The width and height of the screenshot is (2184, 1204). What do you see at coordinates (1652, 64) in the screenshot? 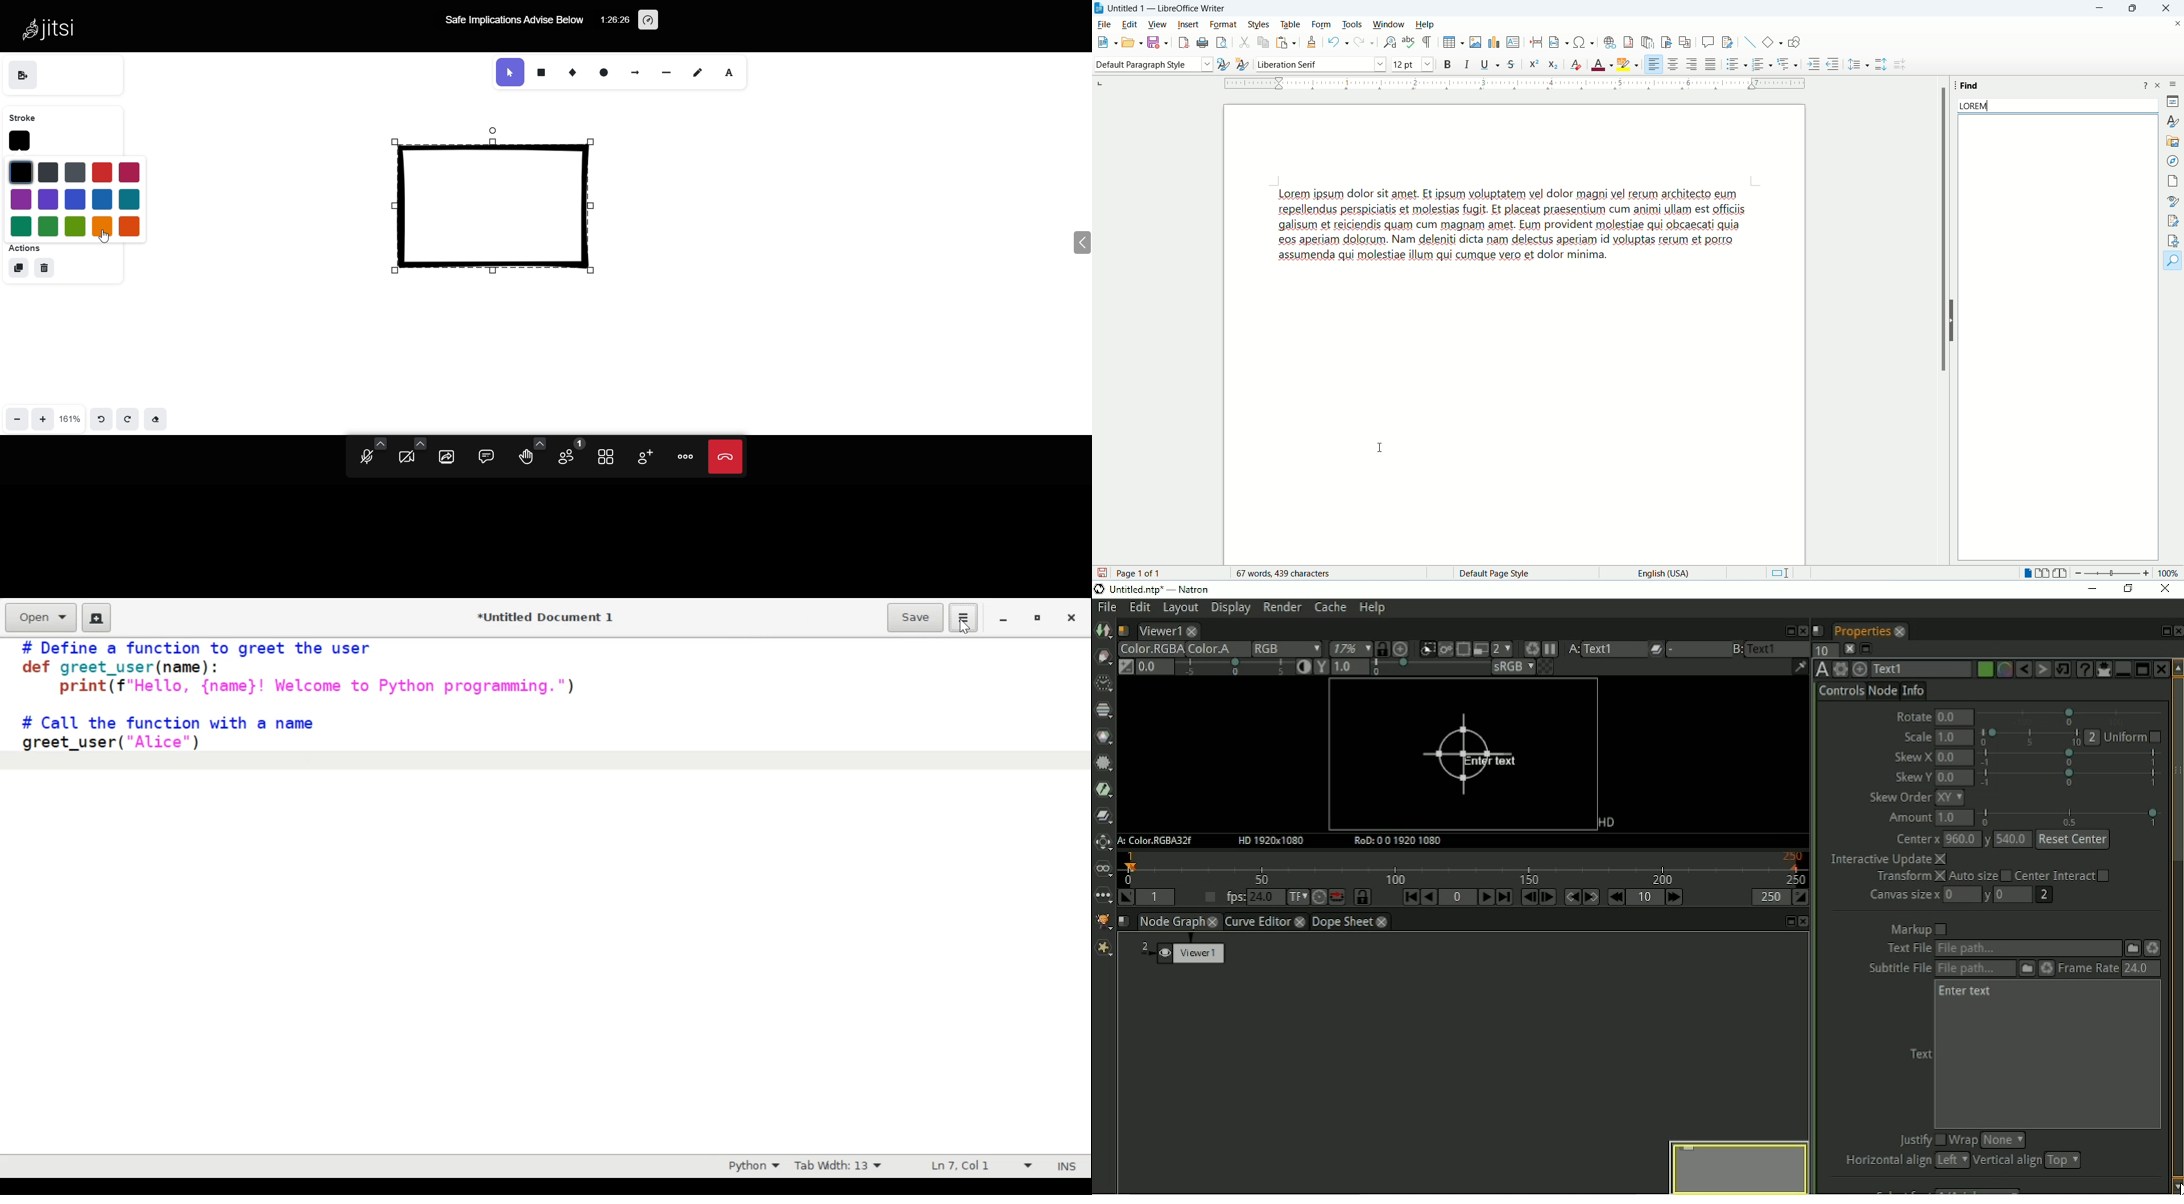
I see `align left` at bounding box center [1652, 64].